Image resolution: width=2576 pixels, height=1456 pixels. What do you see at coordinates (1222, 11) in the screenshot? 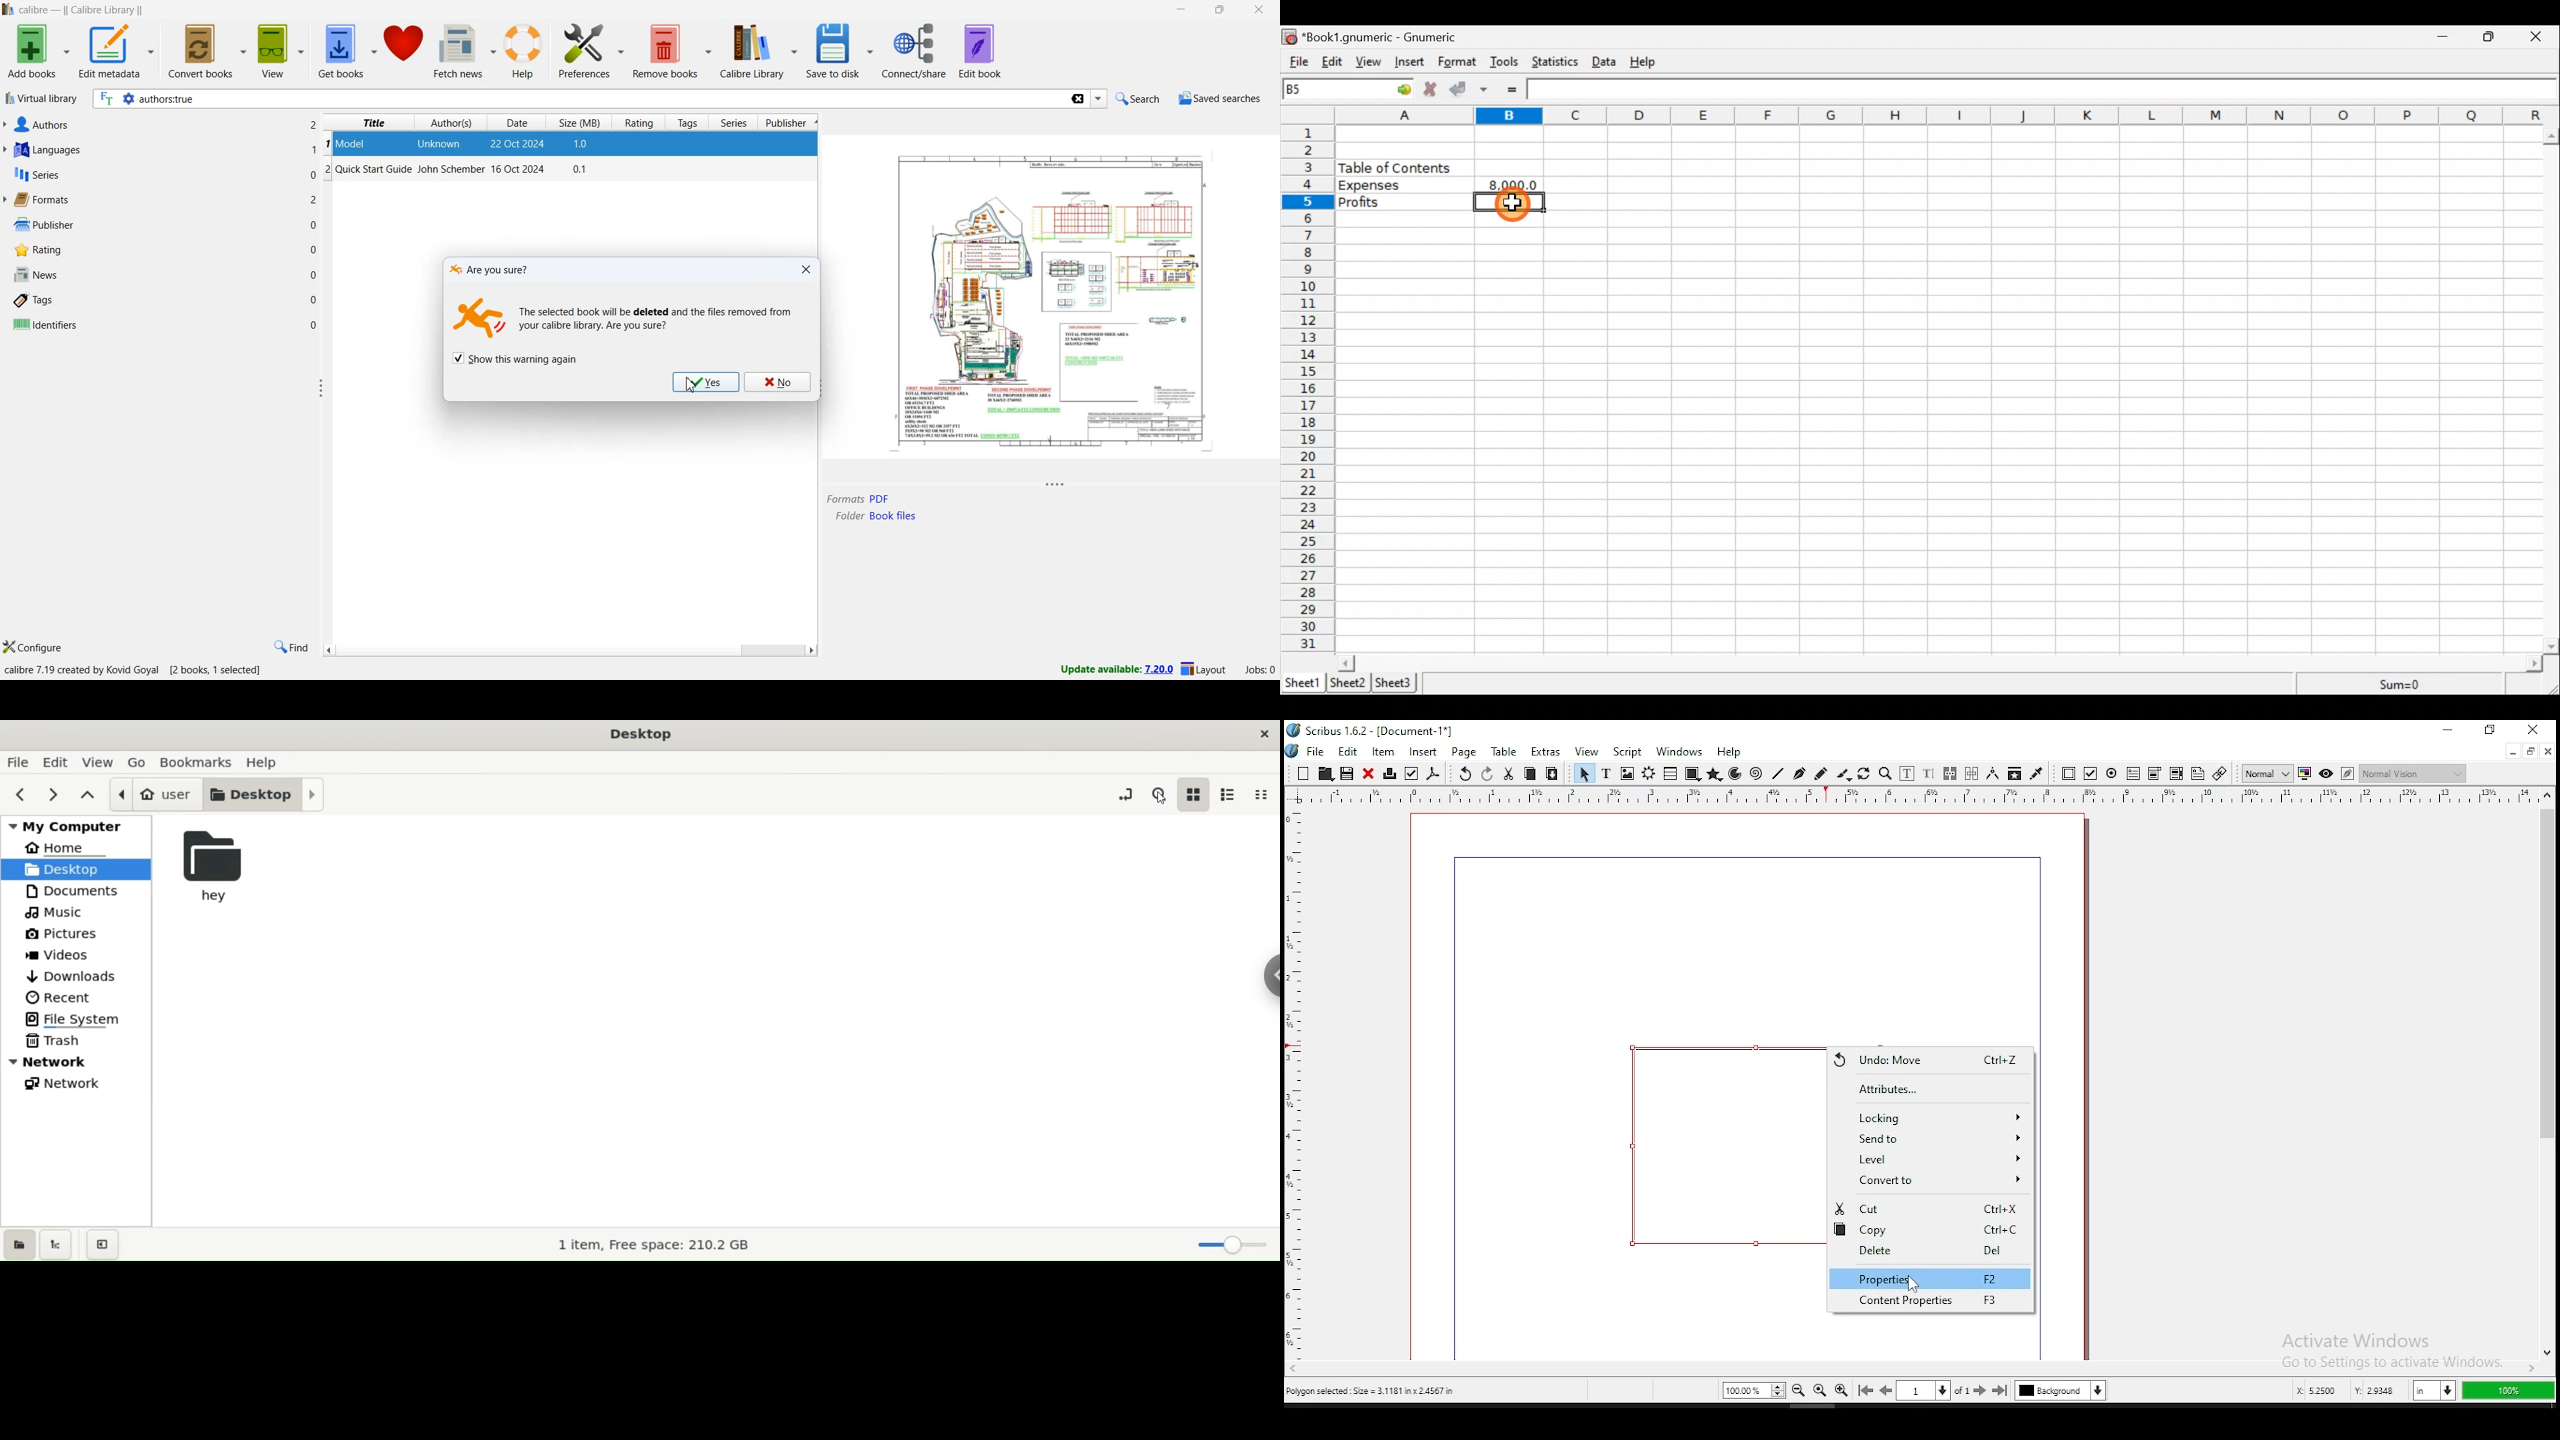
I see `maximize` at bounding box center [1222, 11].